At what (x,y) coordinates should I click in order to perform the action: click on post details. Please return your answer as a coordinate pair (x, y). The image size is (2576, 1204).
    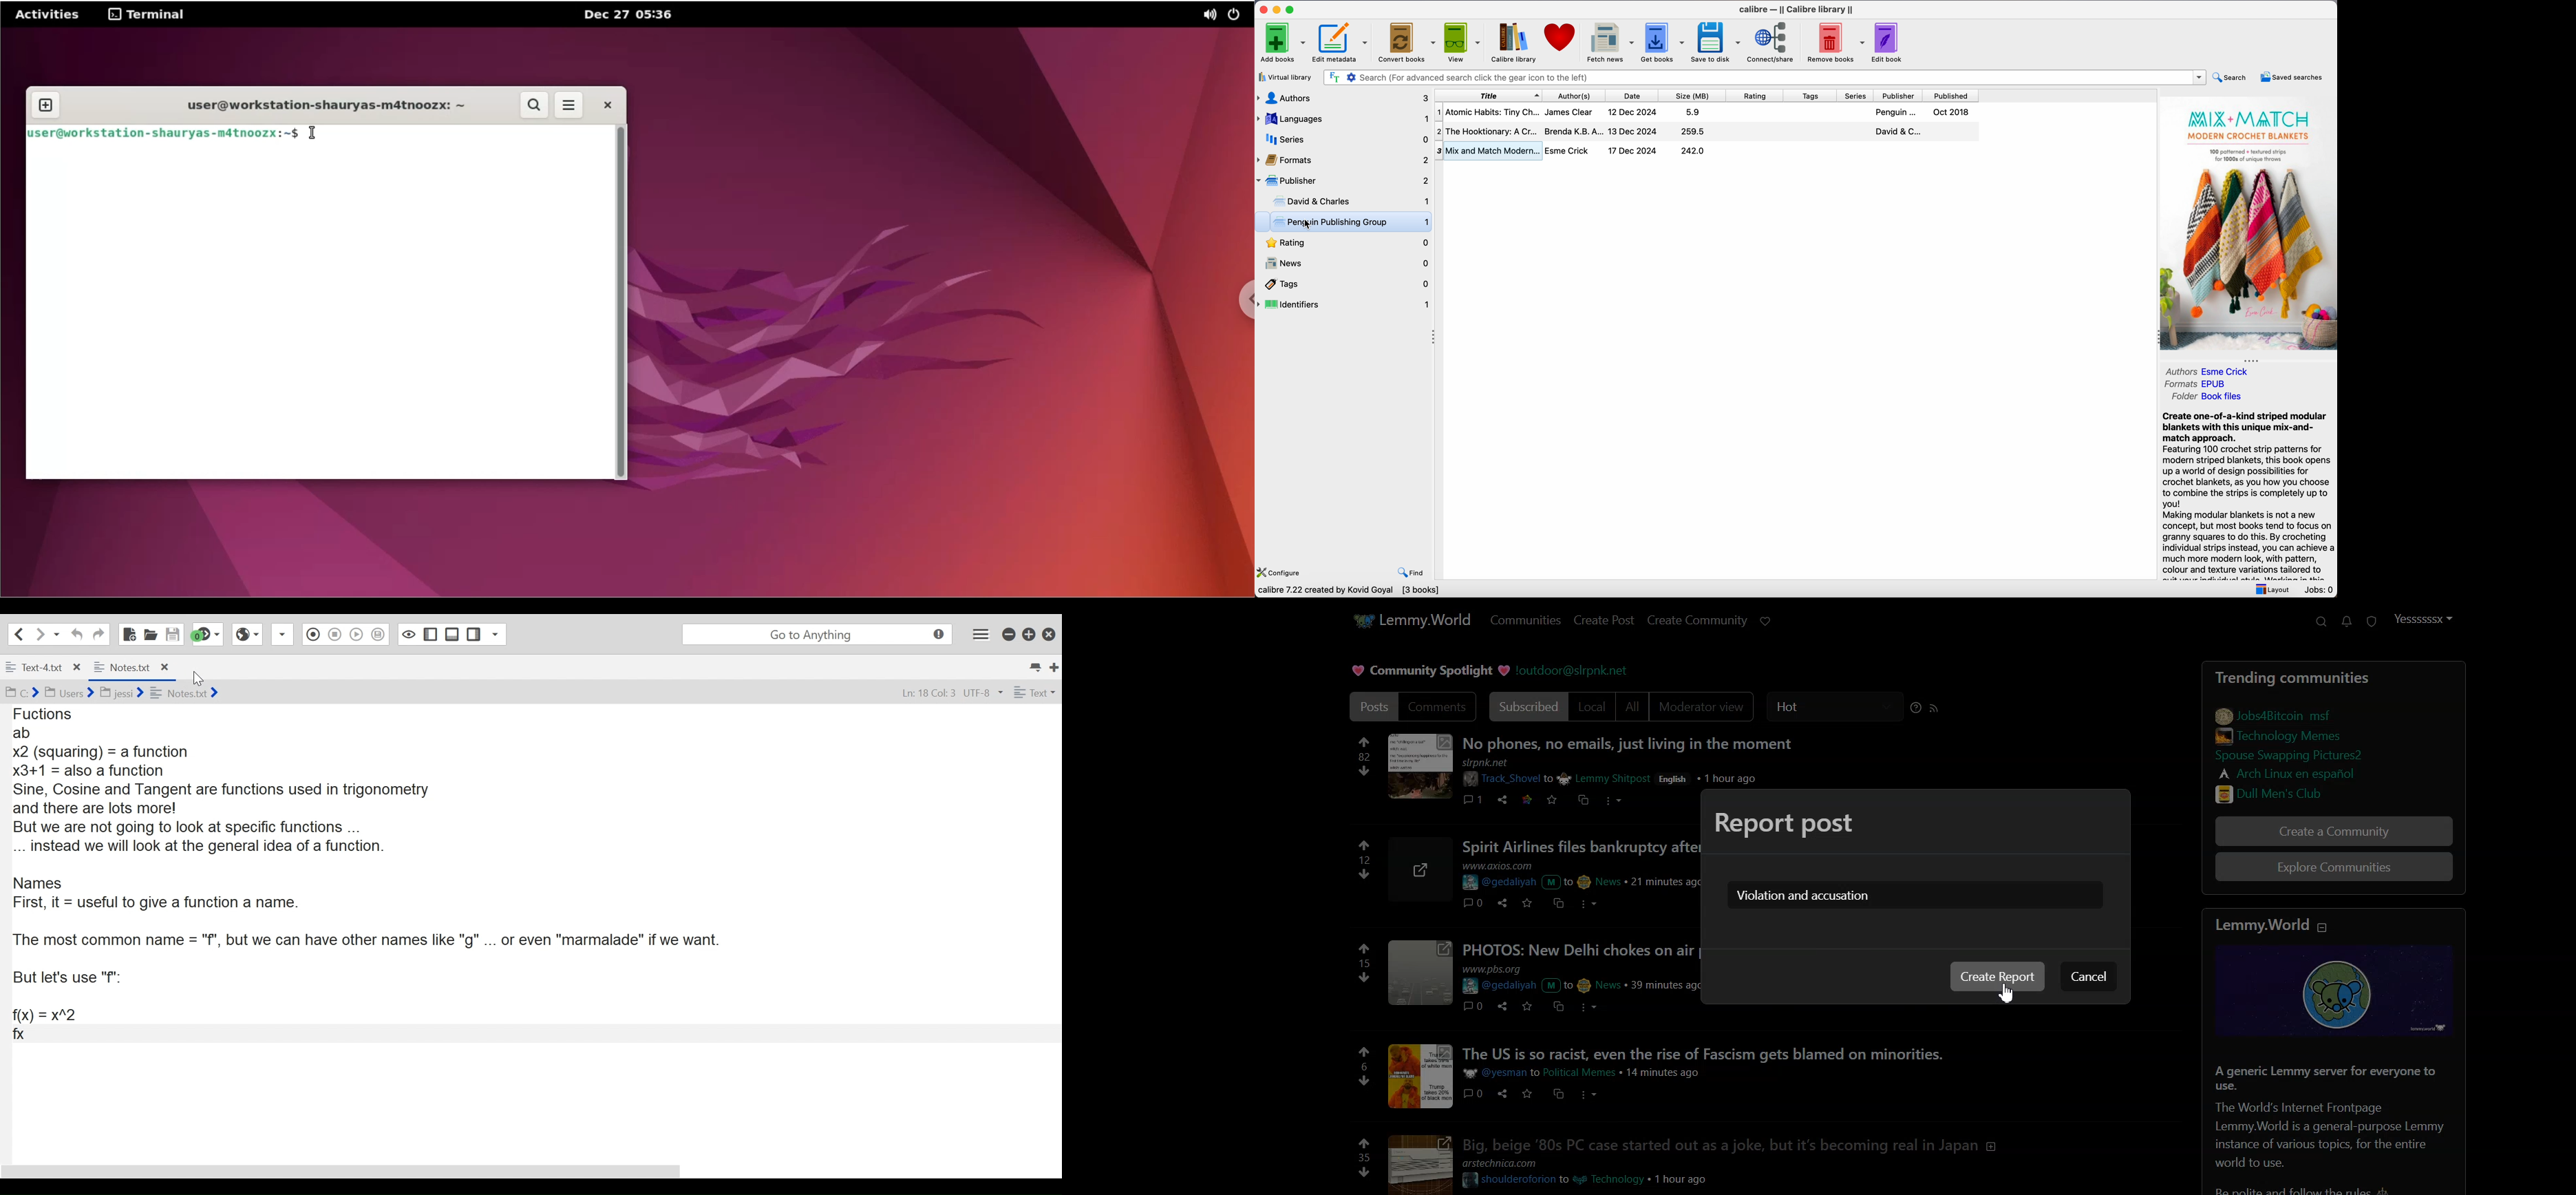
    Looking at the image, I should click on (1579, 876).